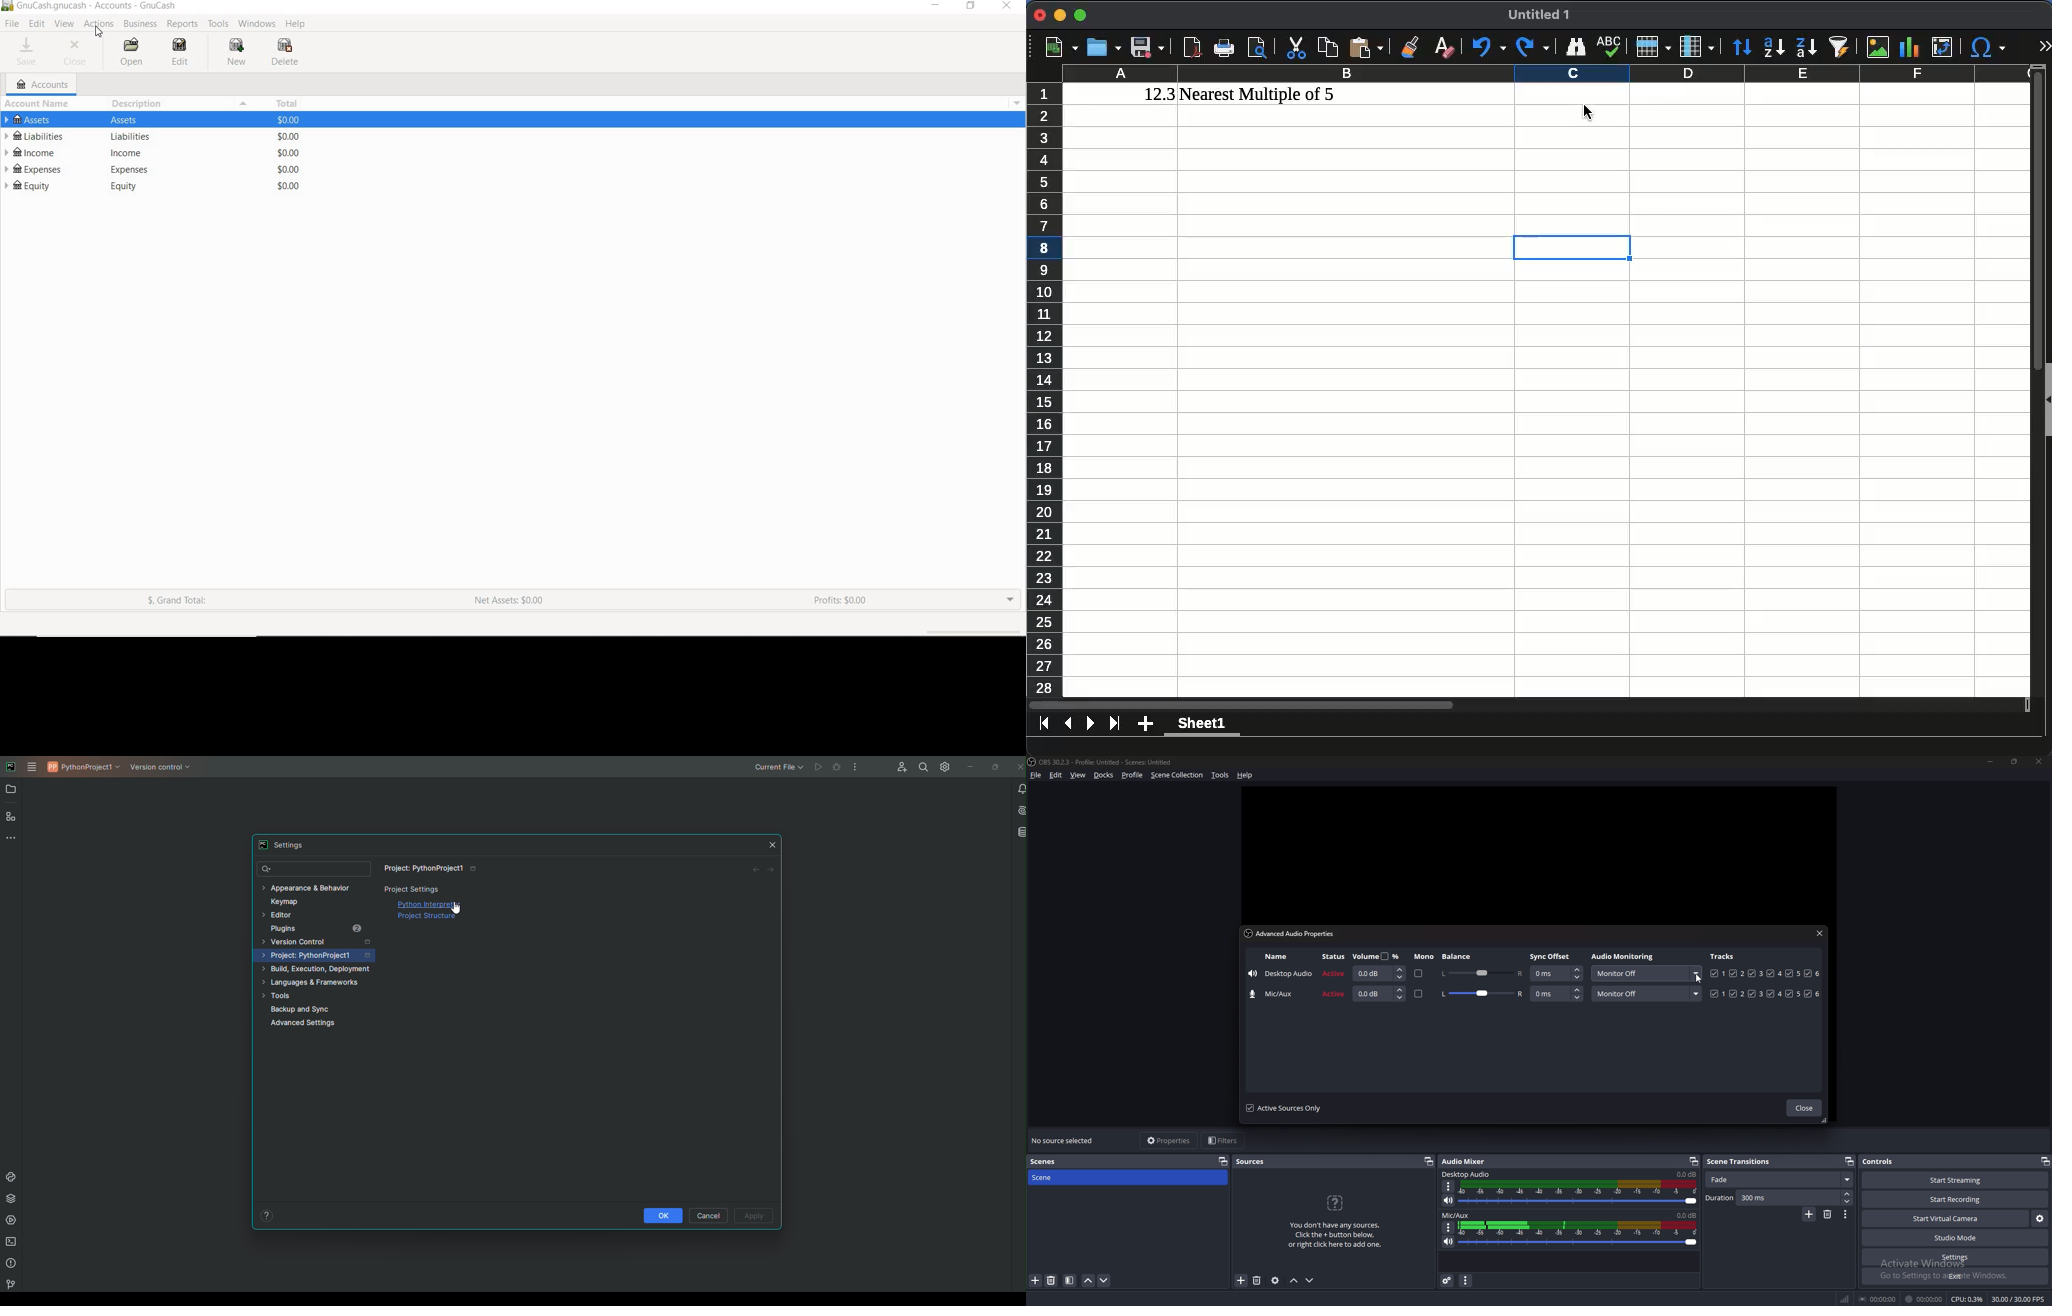 The image size is (2072, 1316). Describe the element at coordinates (1327, 46) in the screenshot. I see `copy` at that location.